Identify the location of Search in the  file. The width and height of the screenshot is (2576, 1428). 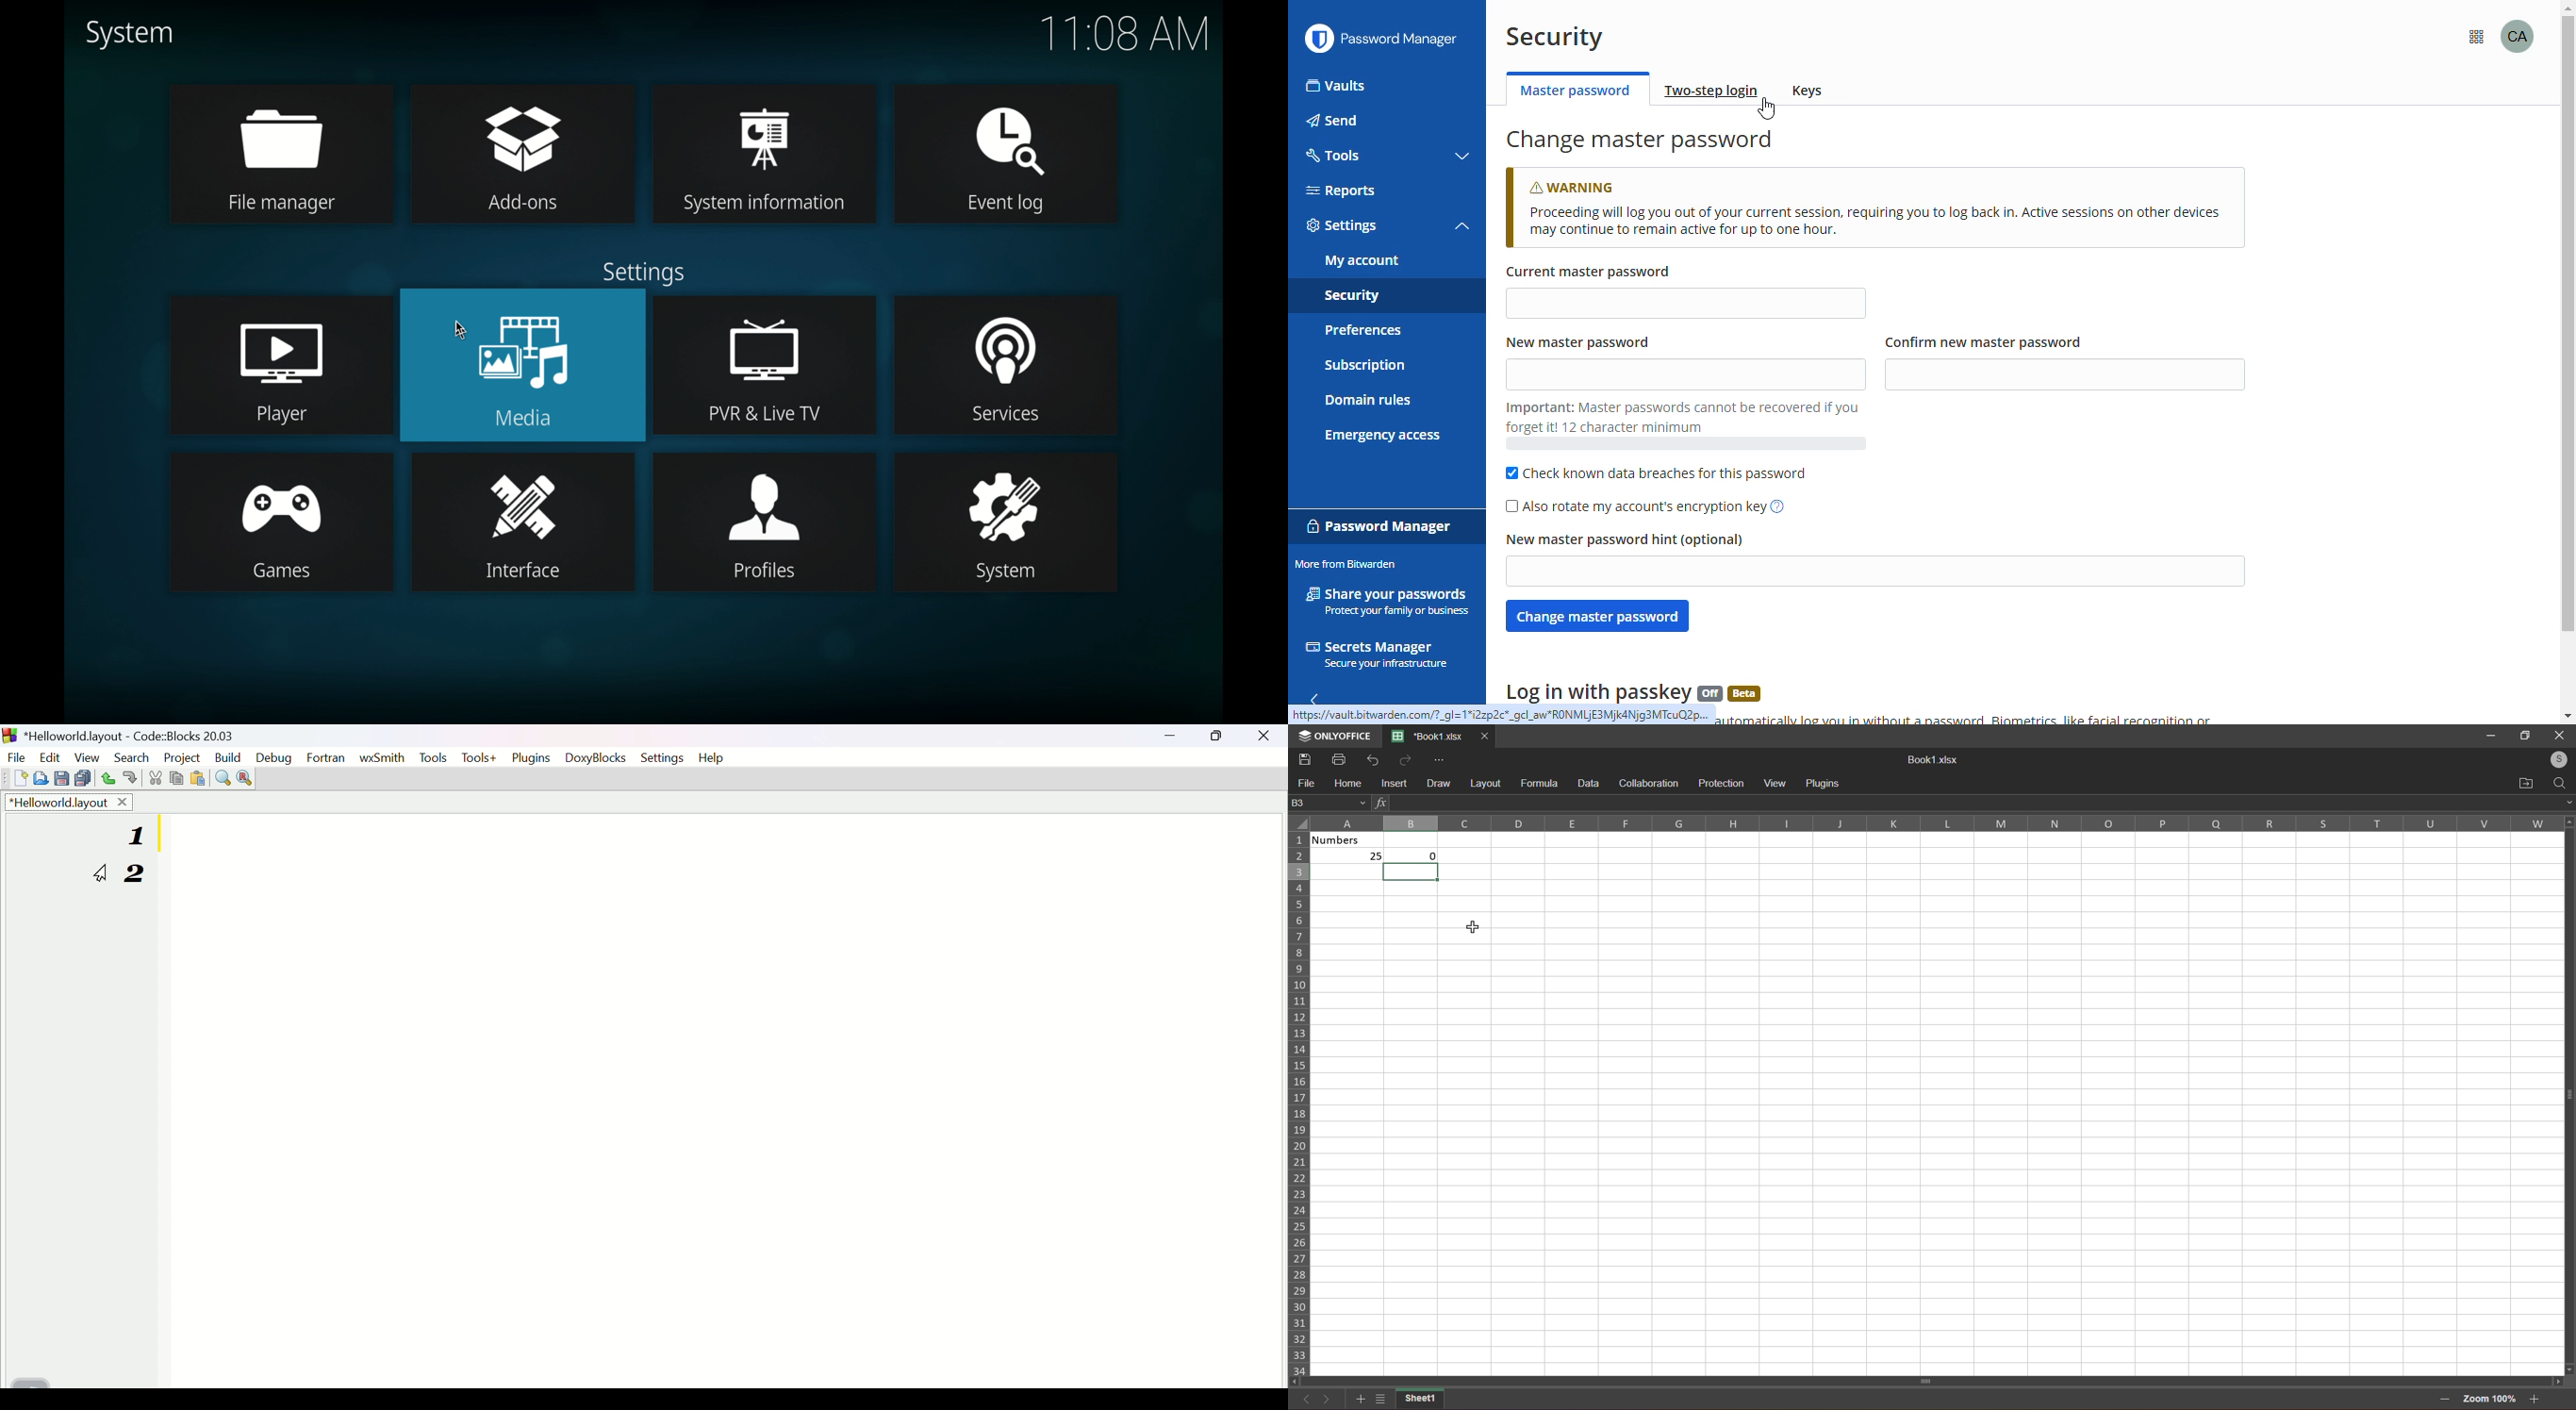
(40, 777).